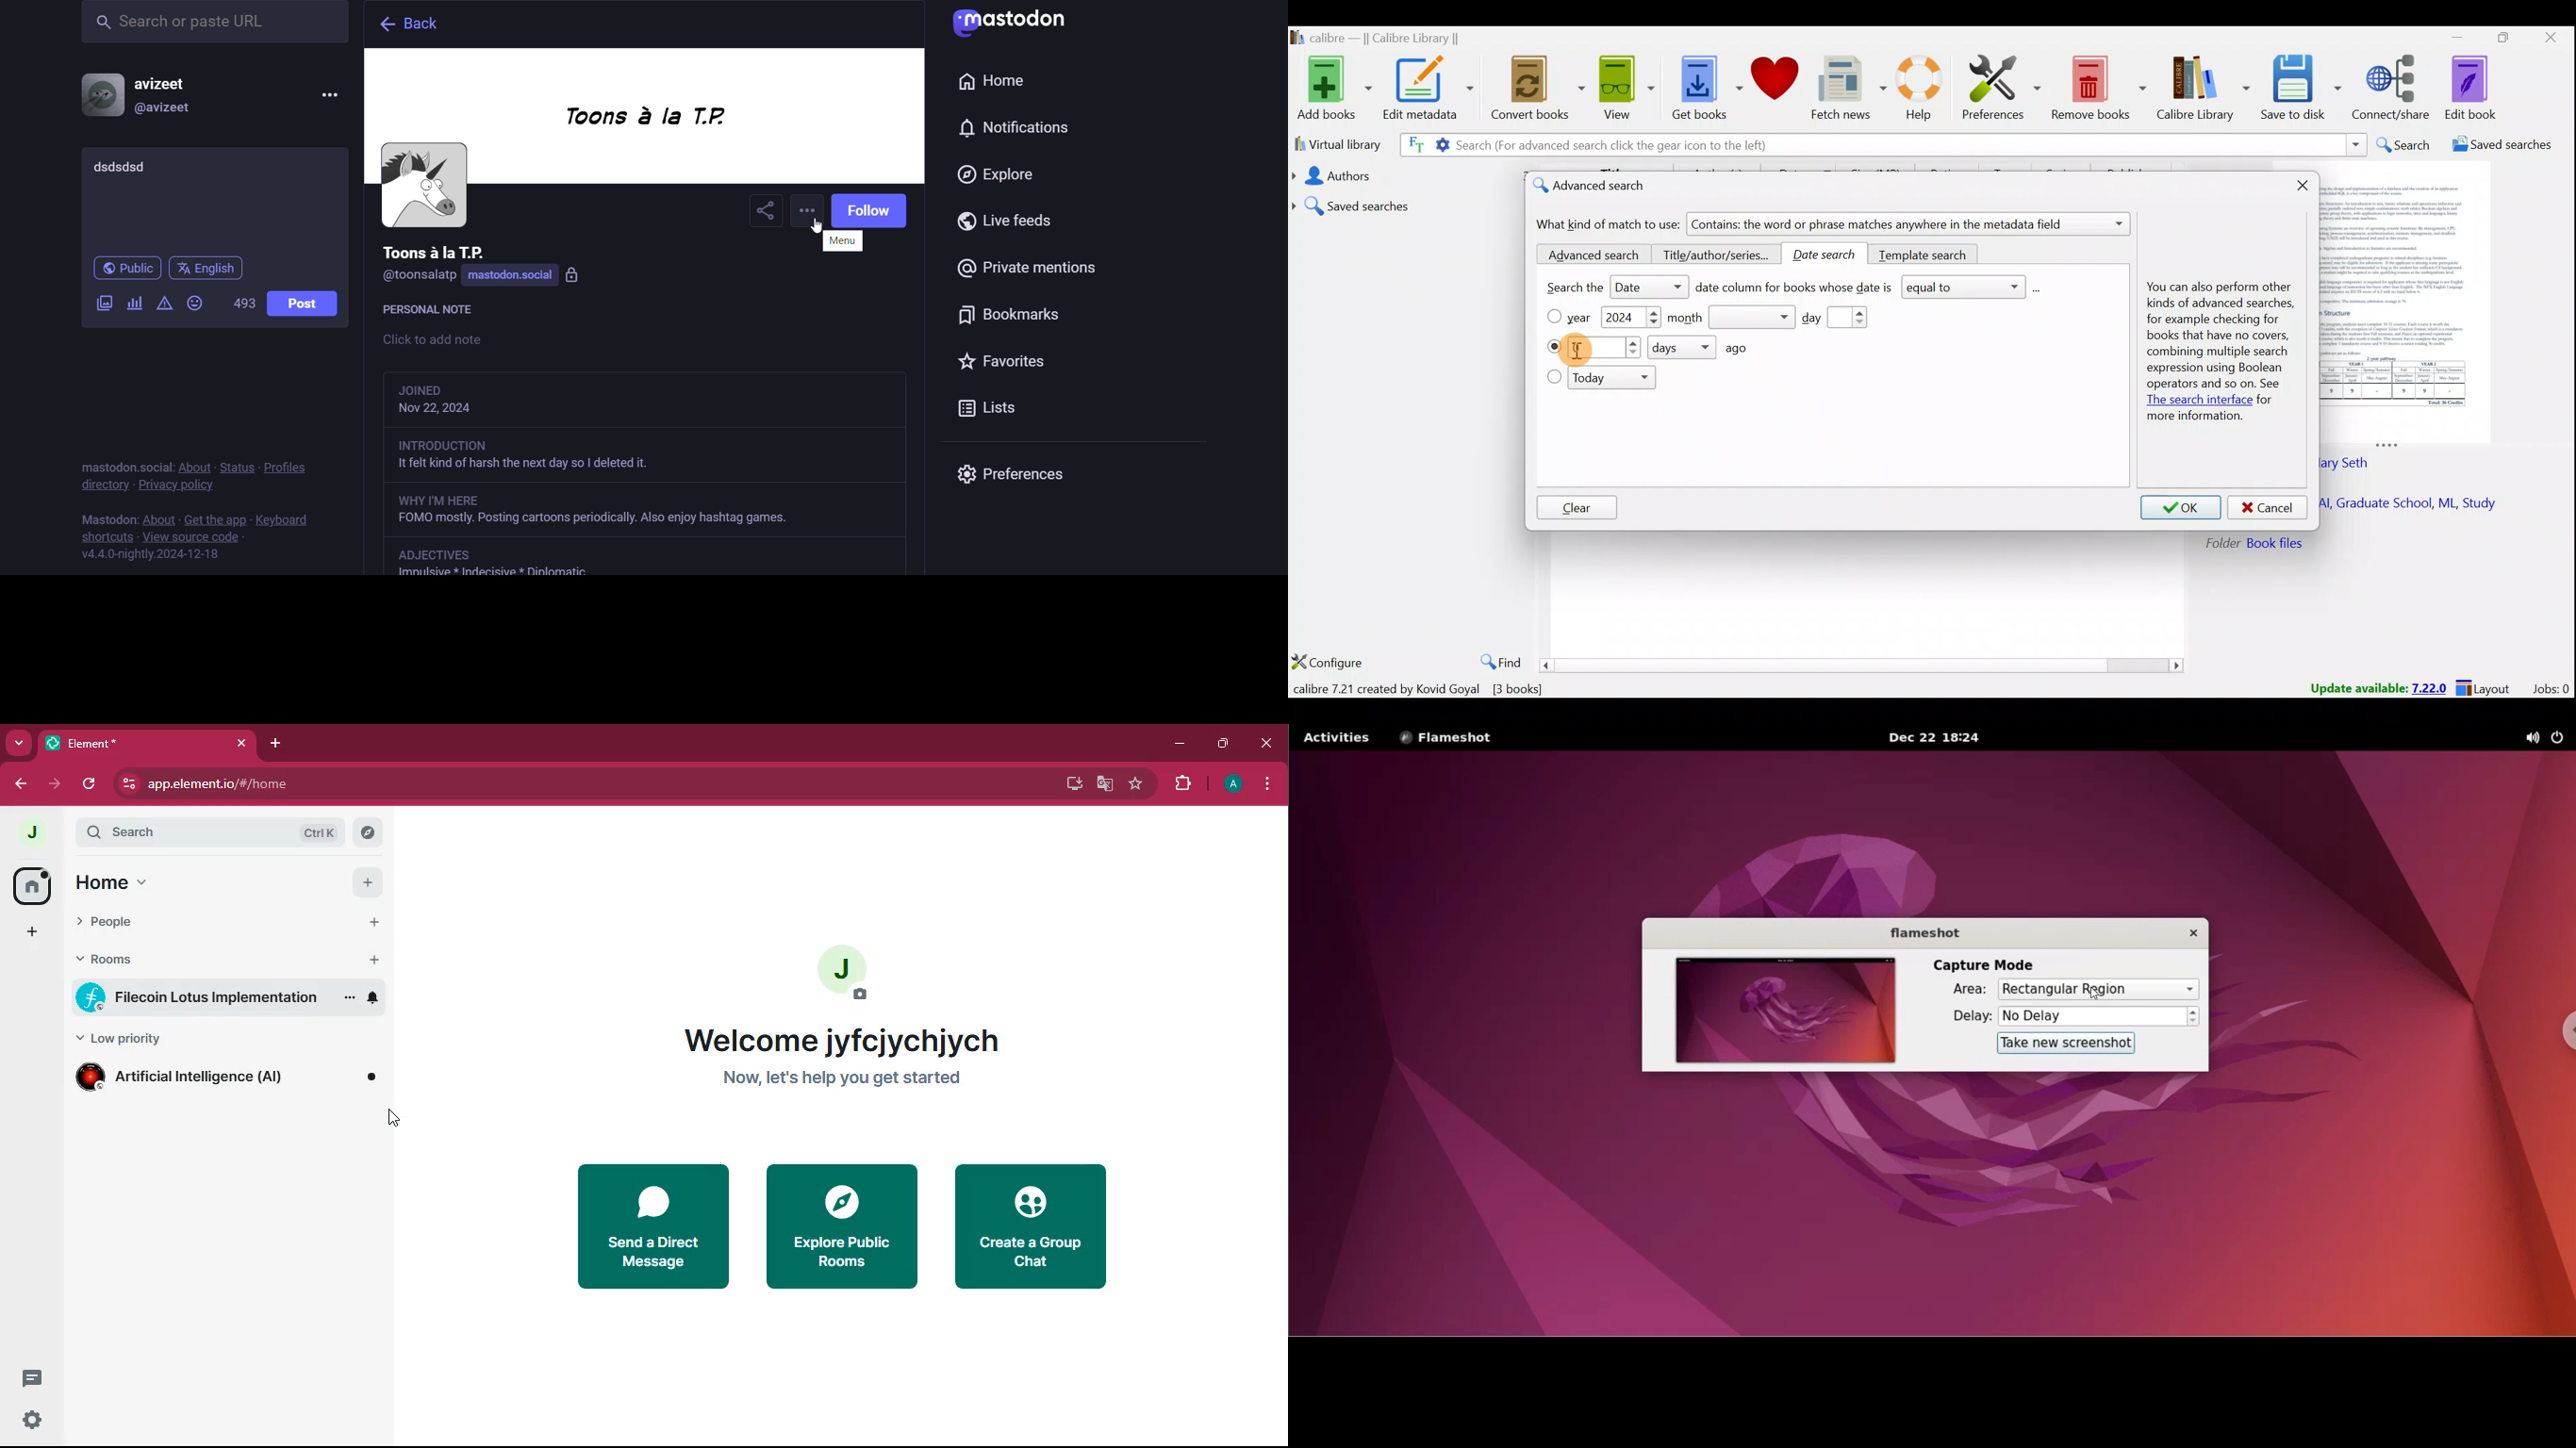 Image resolution: width=2576 pixels, height=1456 pixels. I want to click on bokmarks, so click(1019, 322).